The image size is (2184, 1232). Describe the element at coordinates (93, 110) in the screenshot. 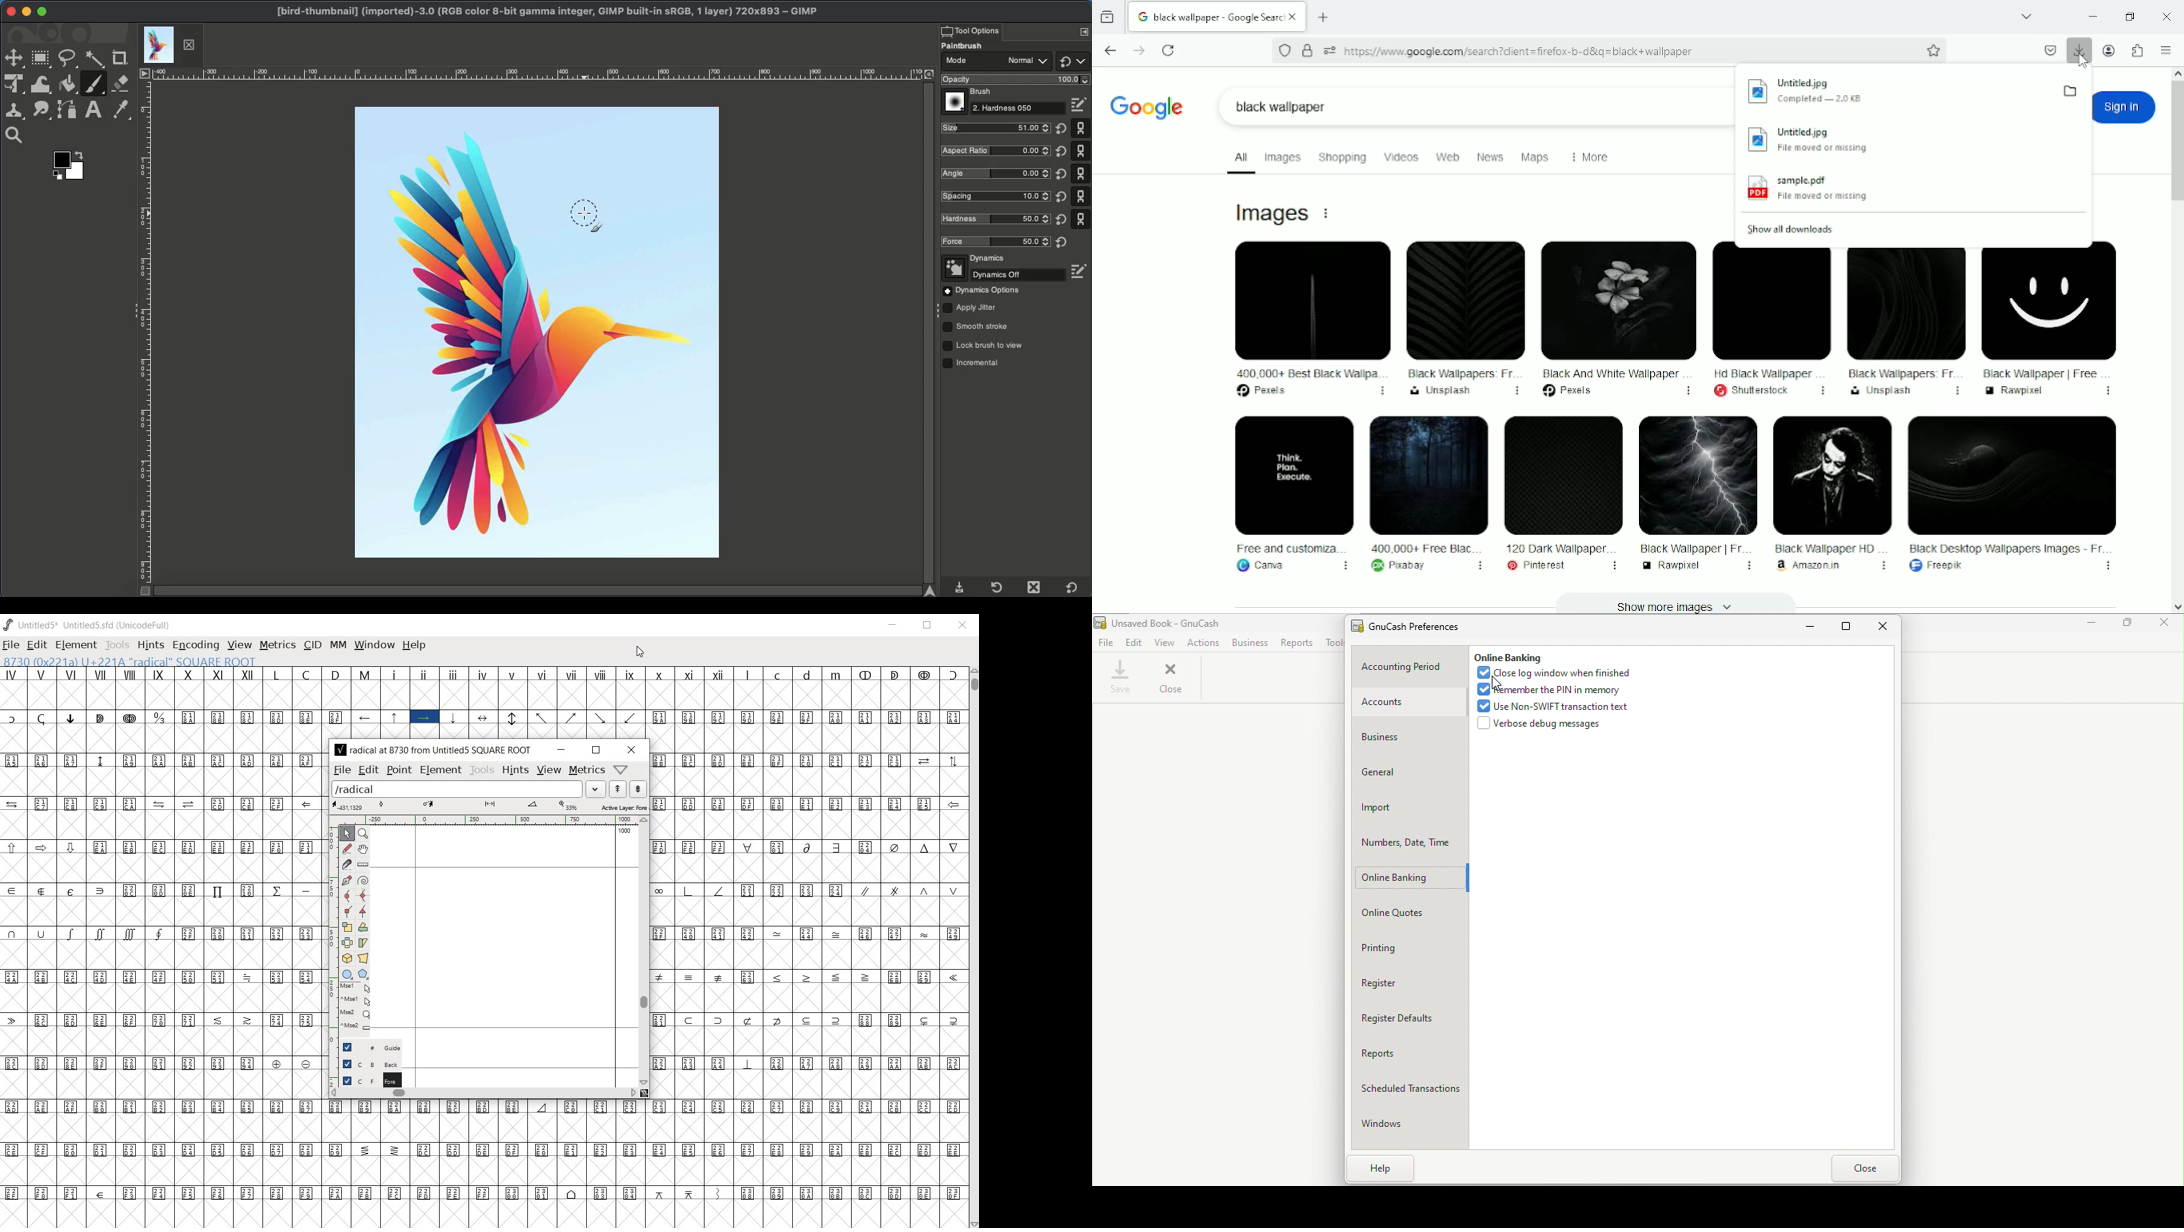

I see `Text` at that location.